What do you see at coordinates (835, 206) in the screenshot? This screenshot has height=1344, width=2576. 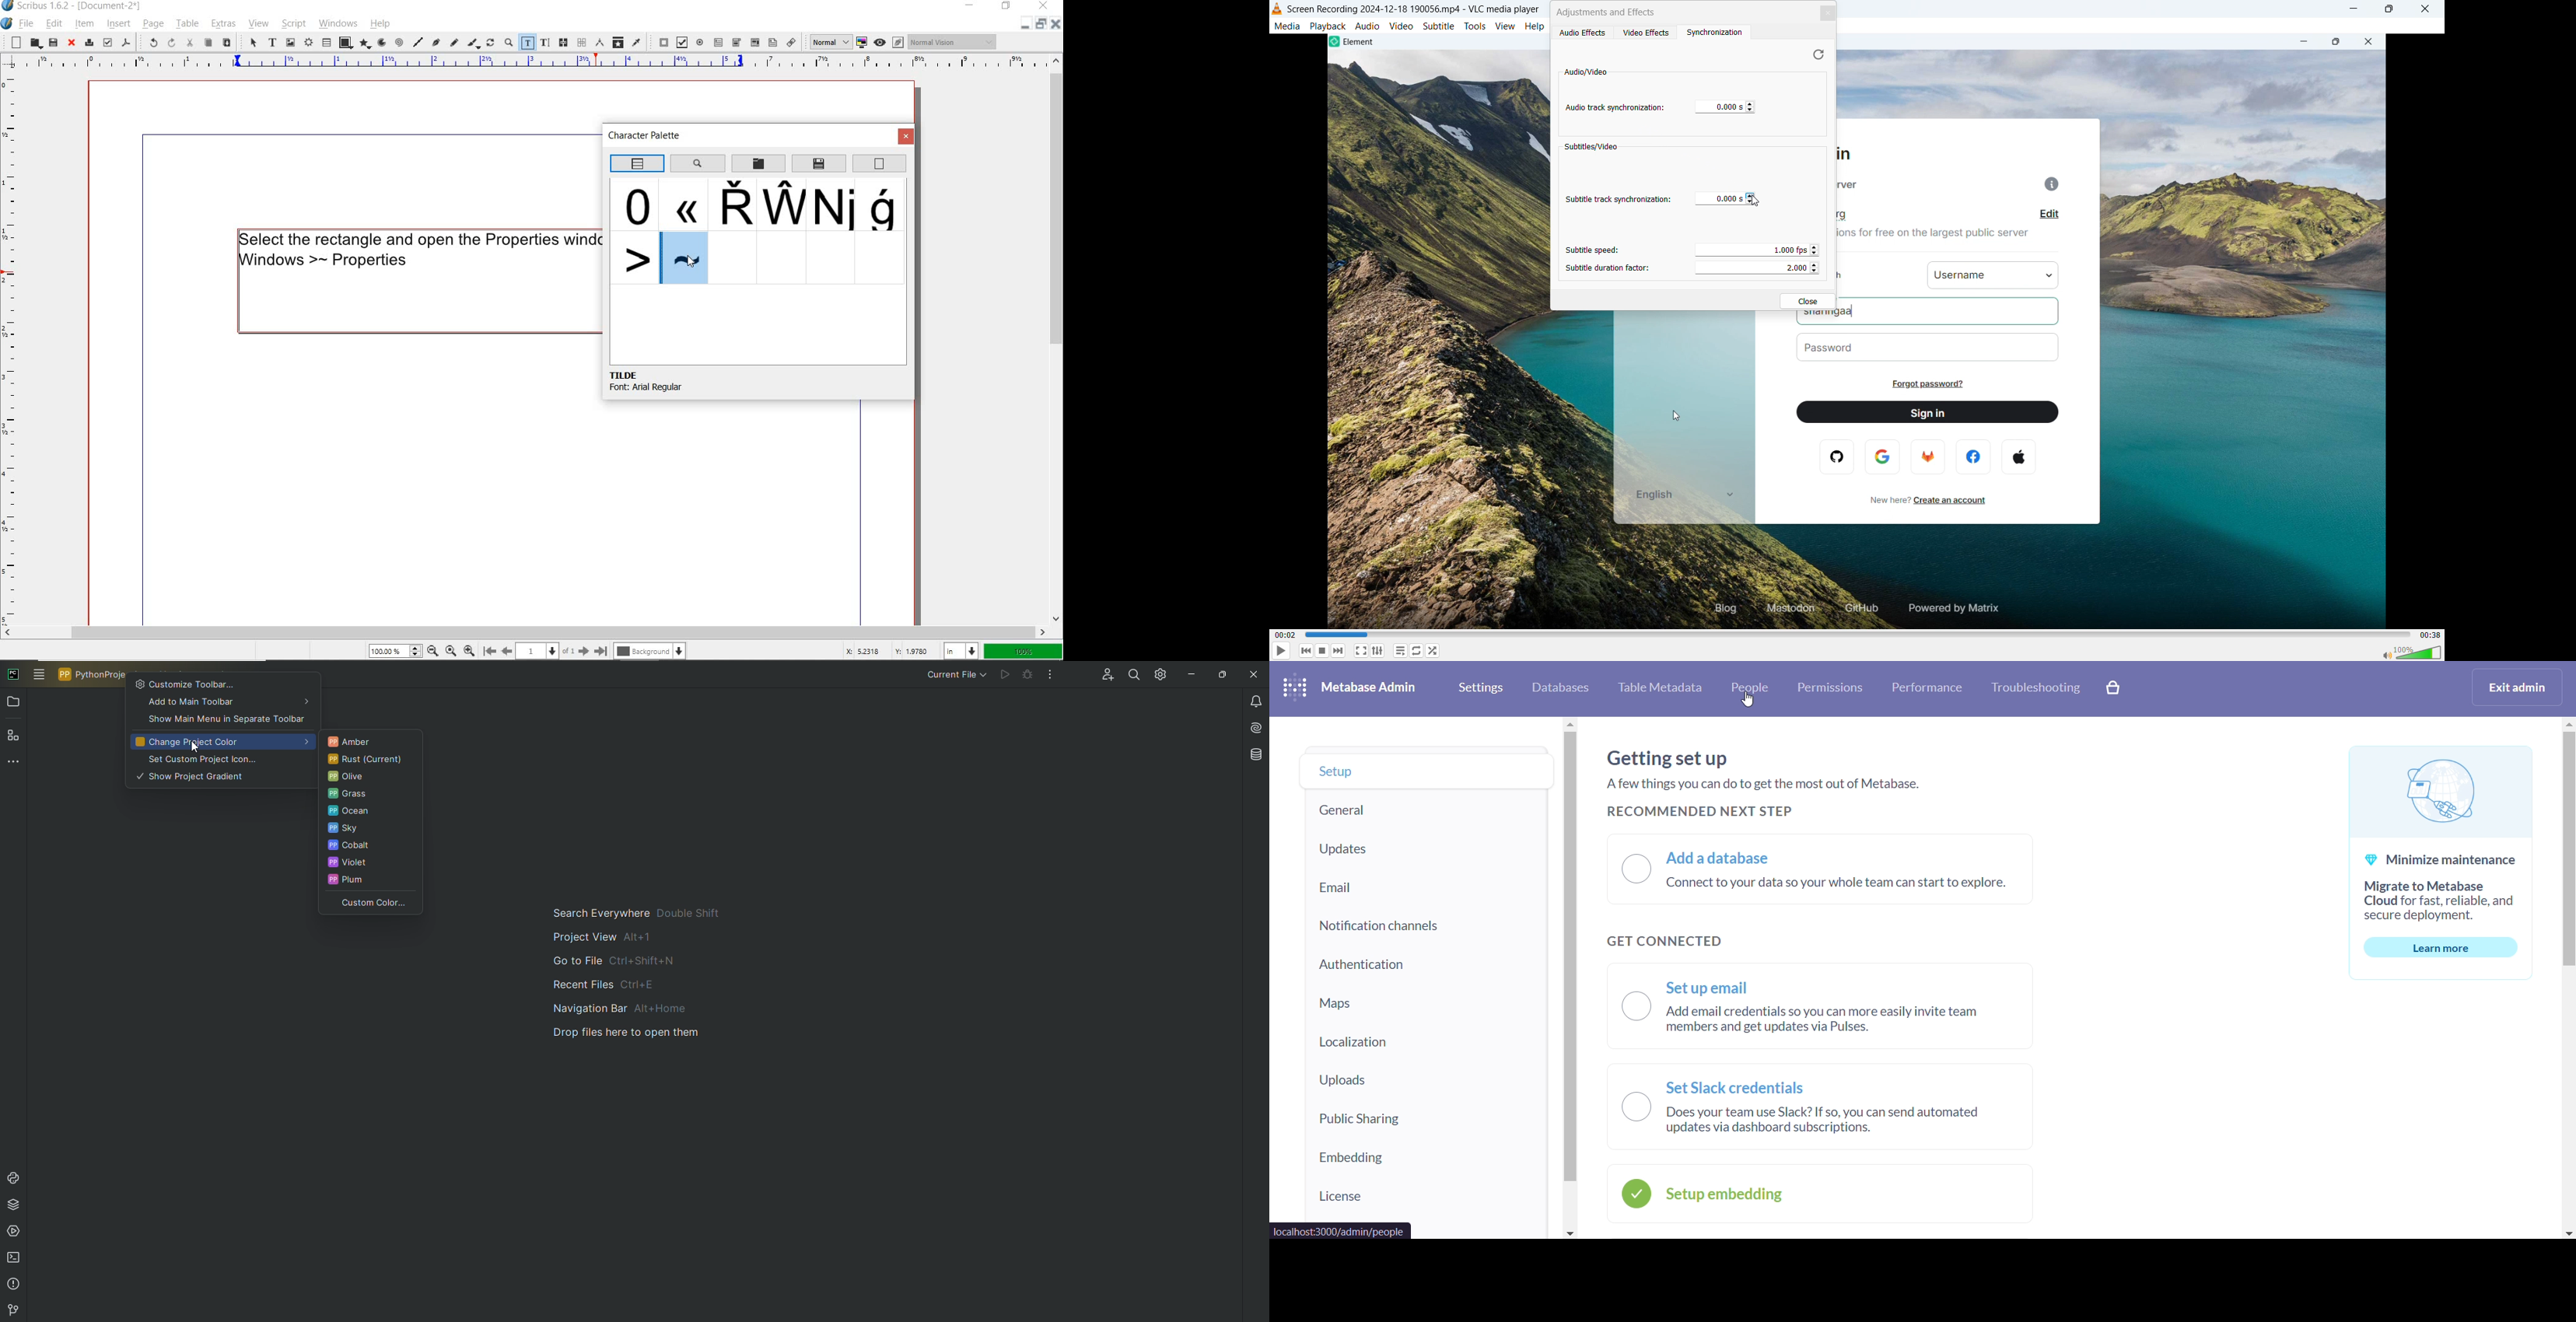 I see `glyphs` at bounding box center [835, 206].